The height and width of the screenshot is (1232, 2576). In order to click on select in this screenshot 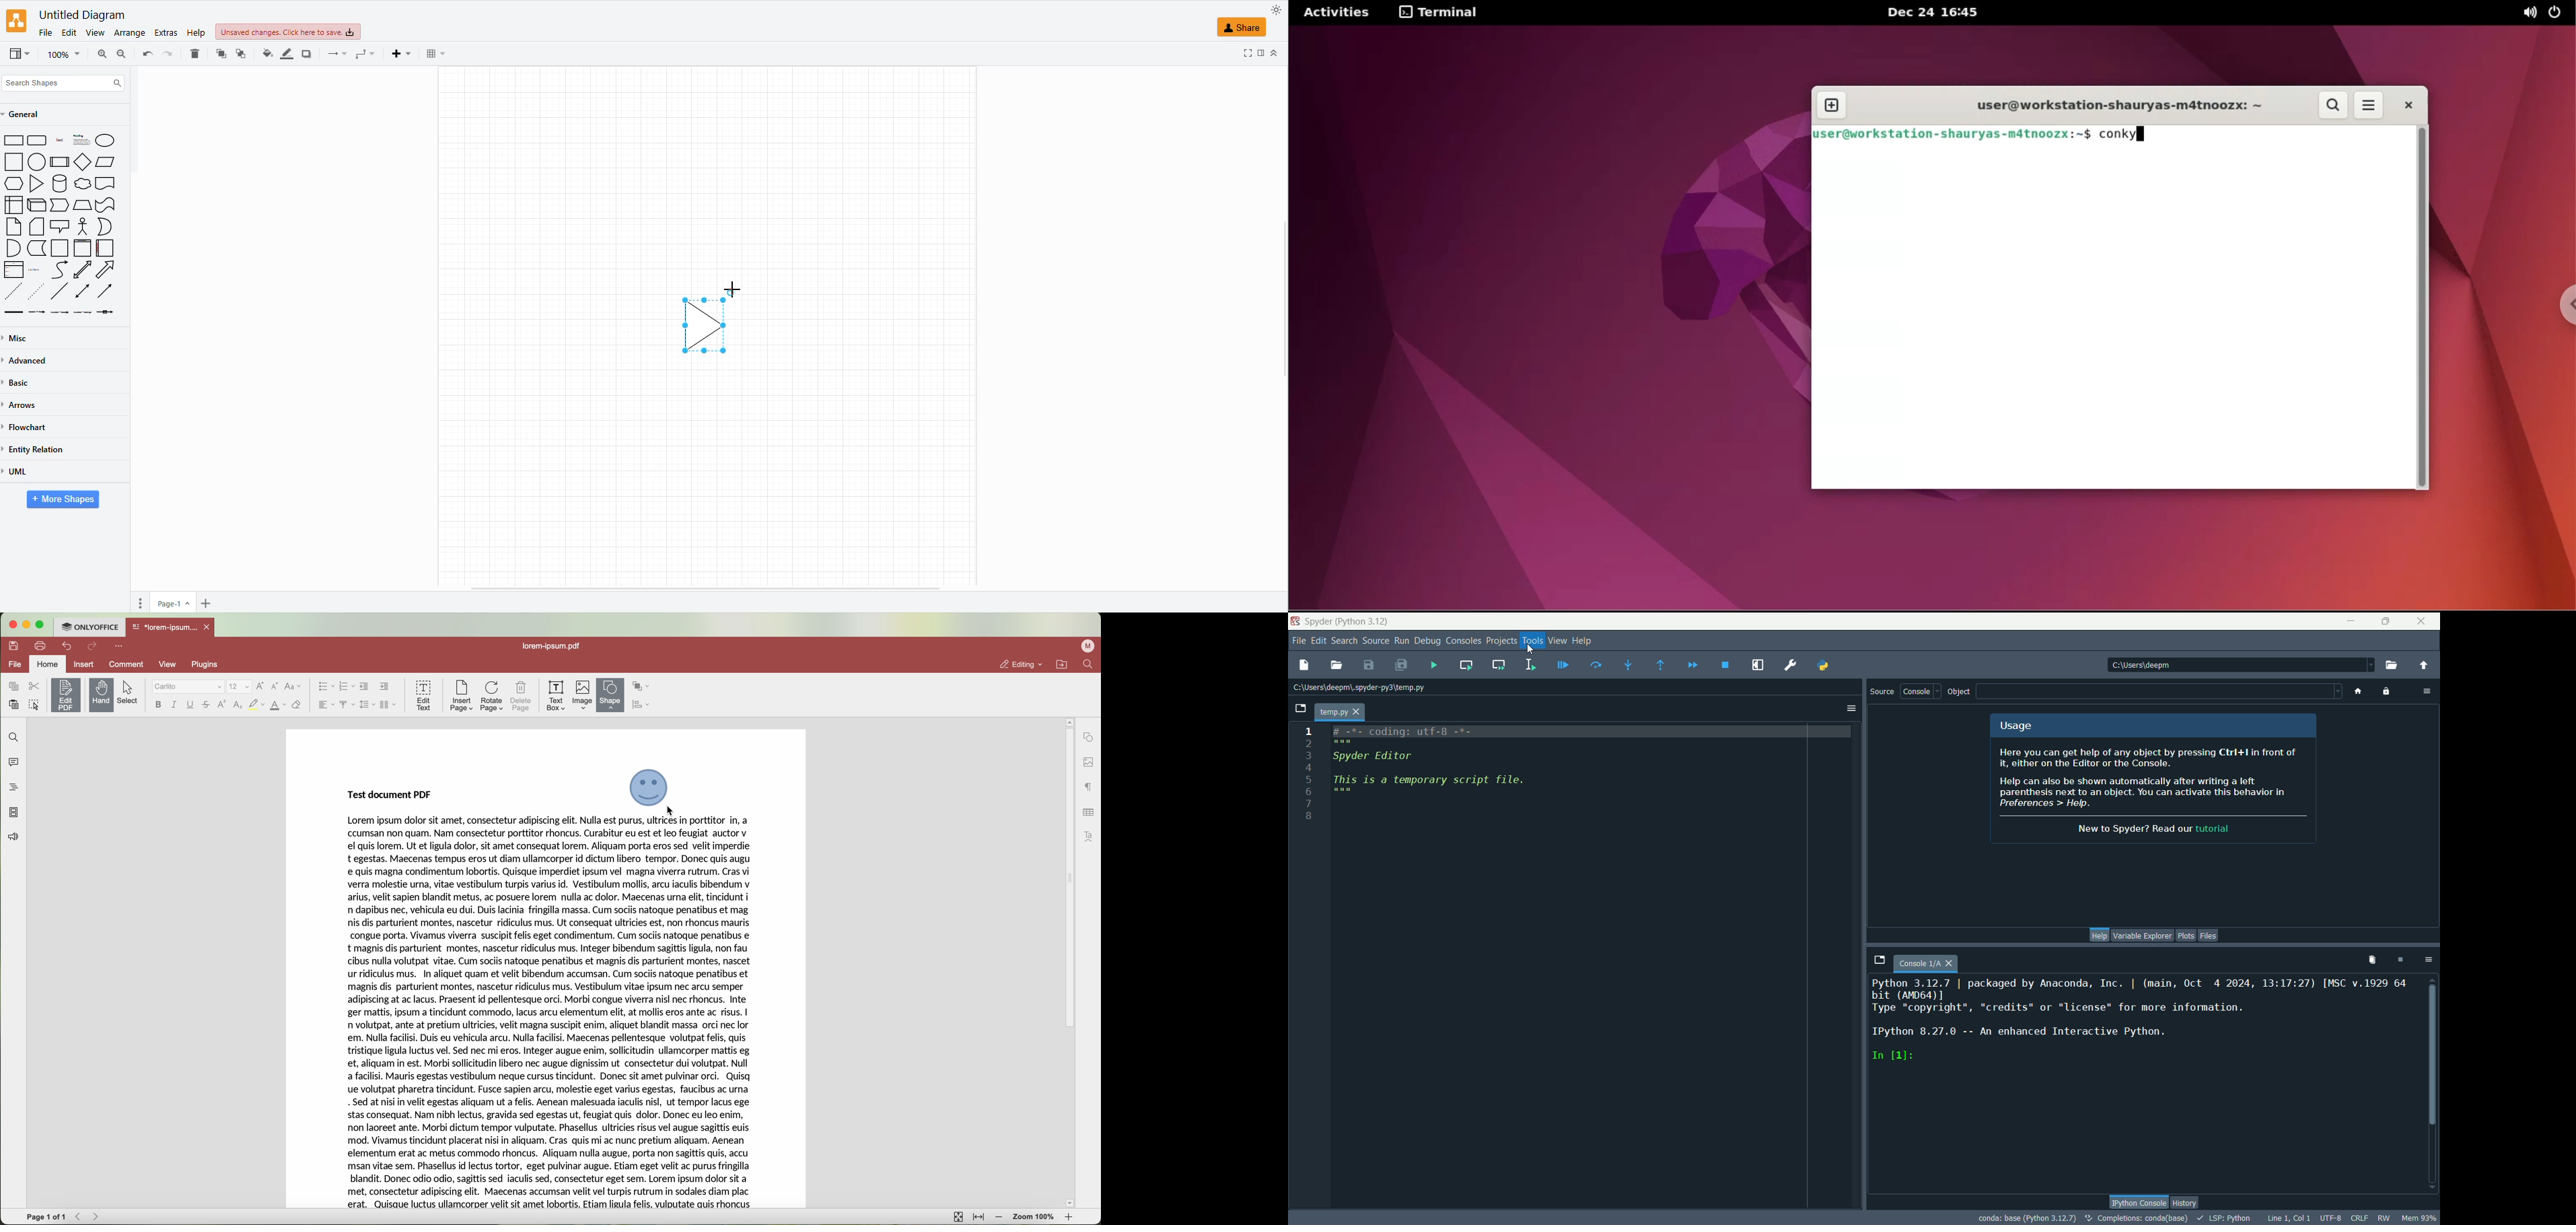, I will do `click(131, 693)`.